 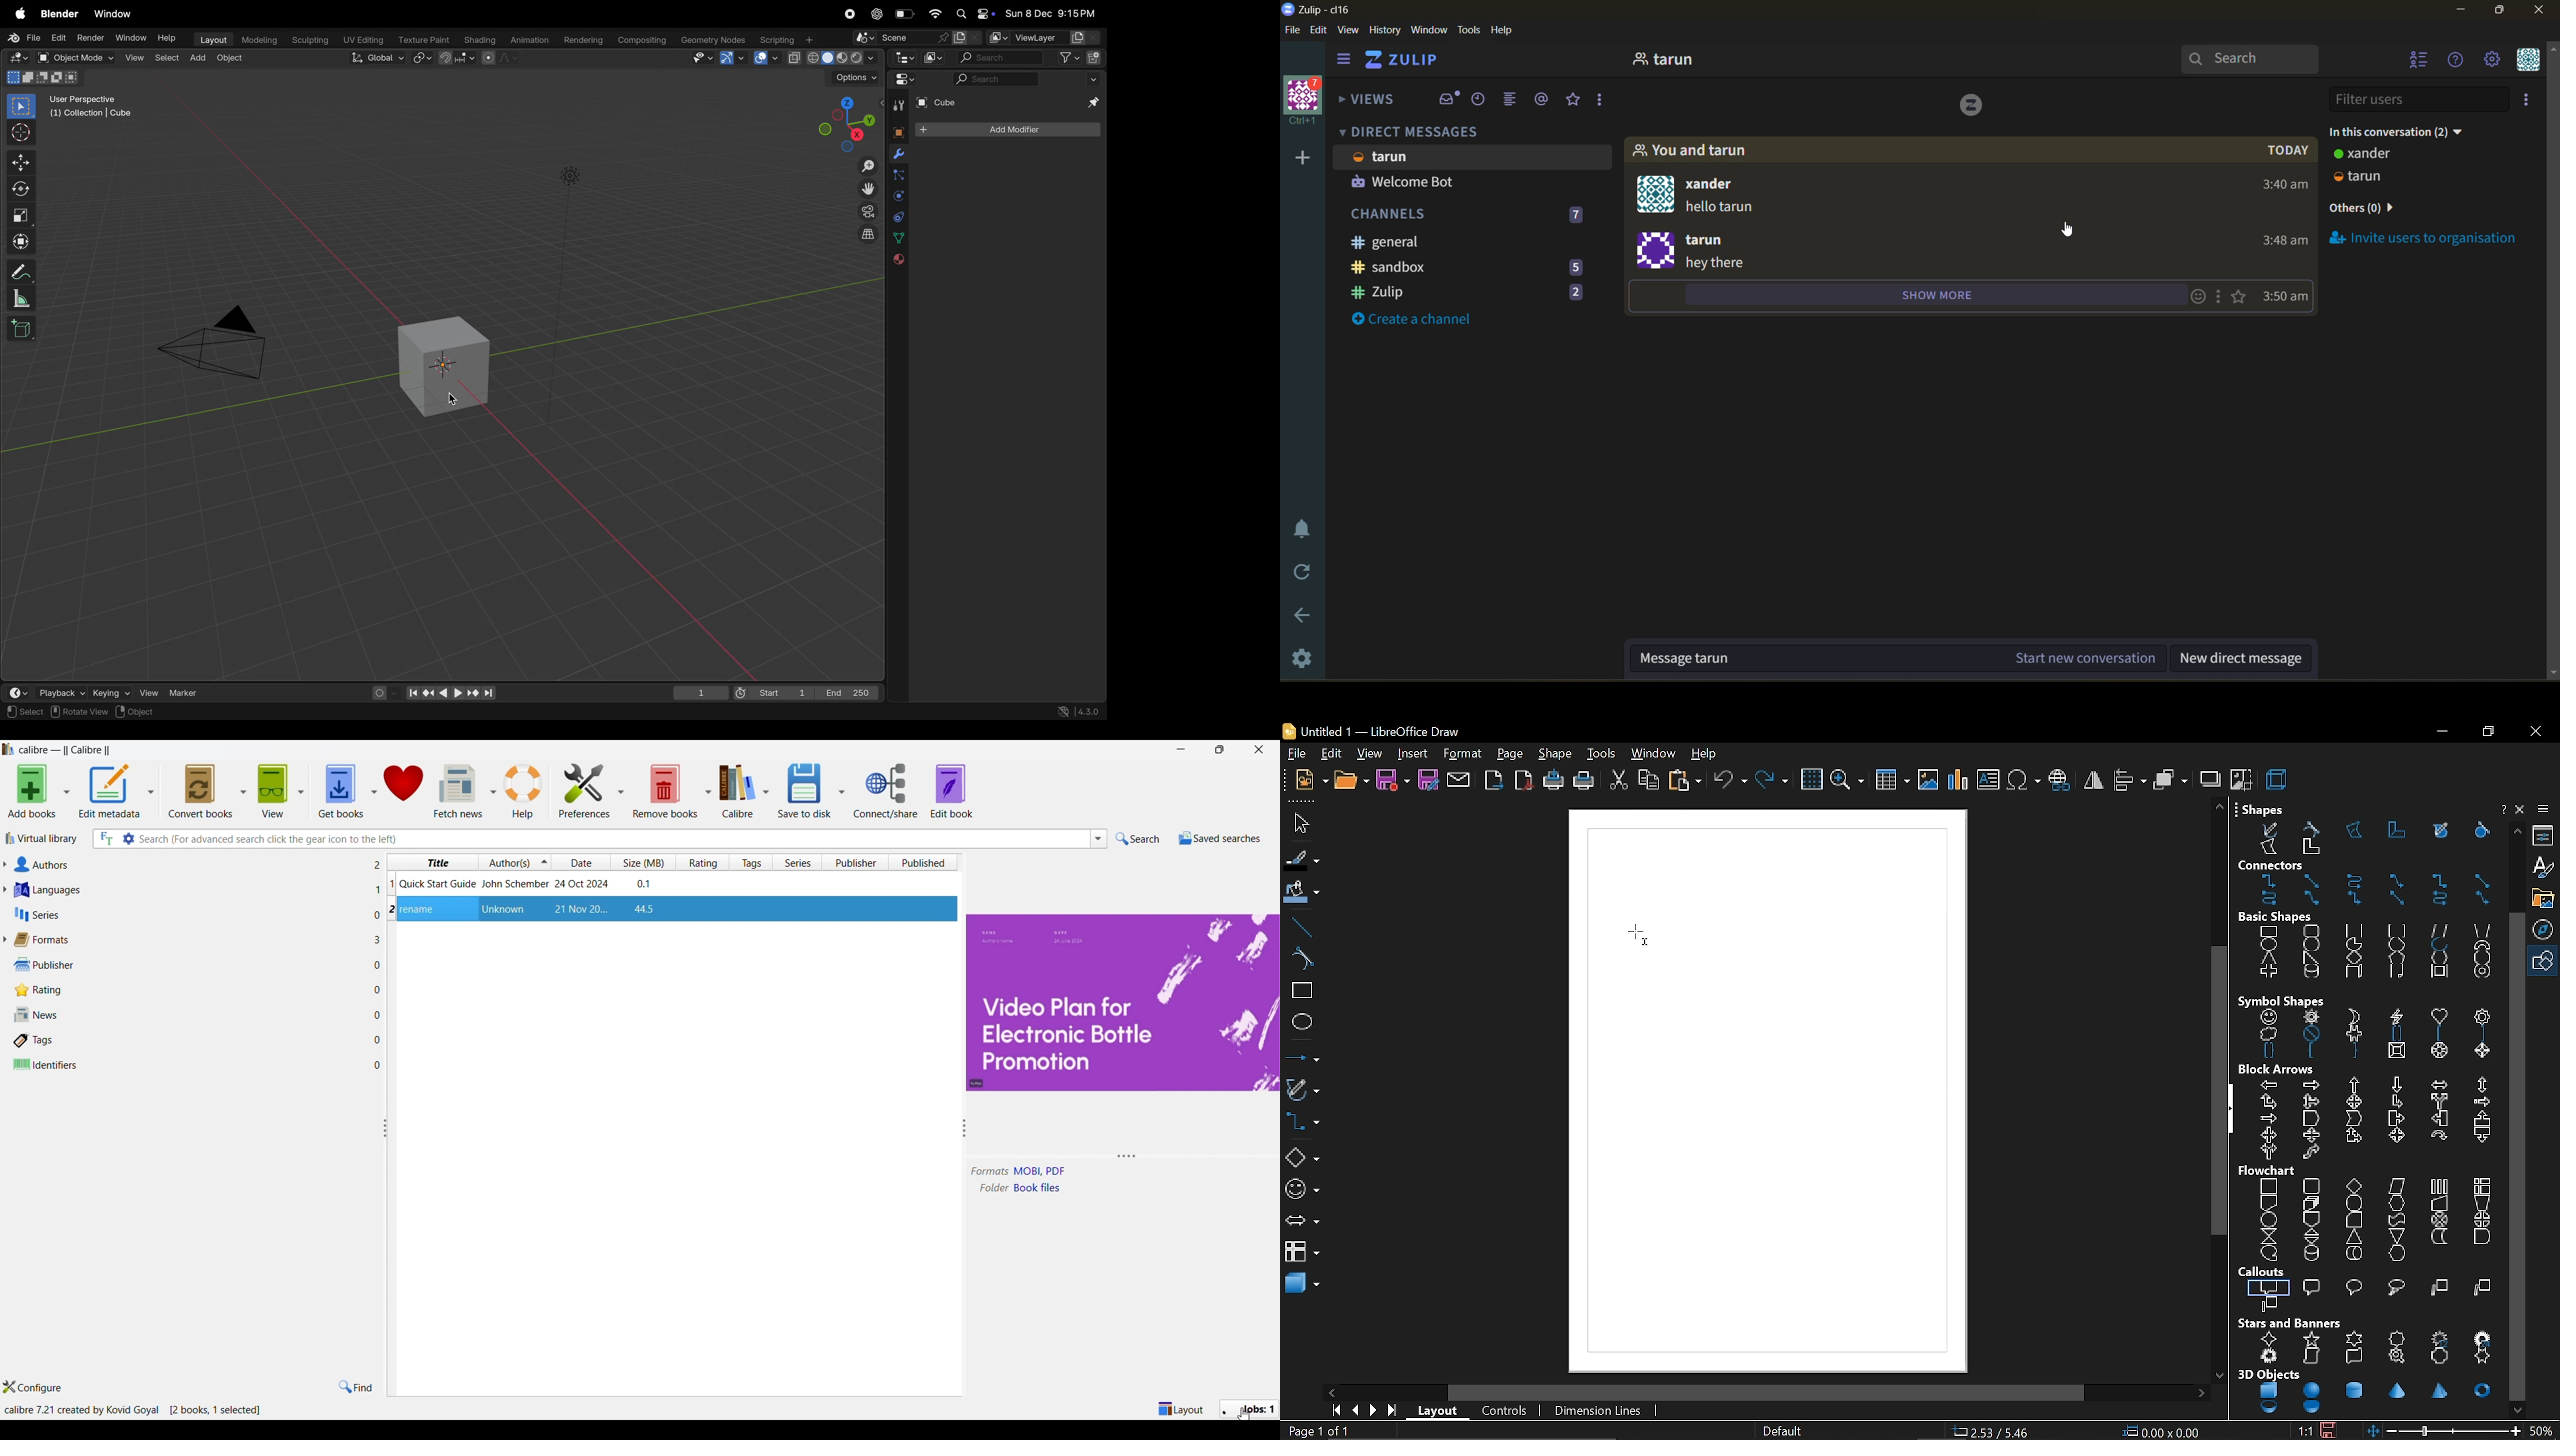 What do you see at coordinates (972, 14) in the screenshot?
I see `apple widgets` at bounding box center [972, 14].